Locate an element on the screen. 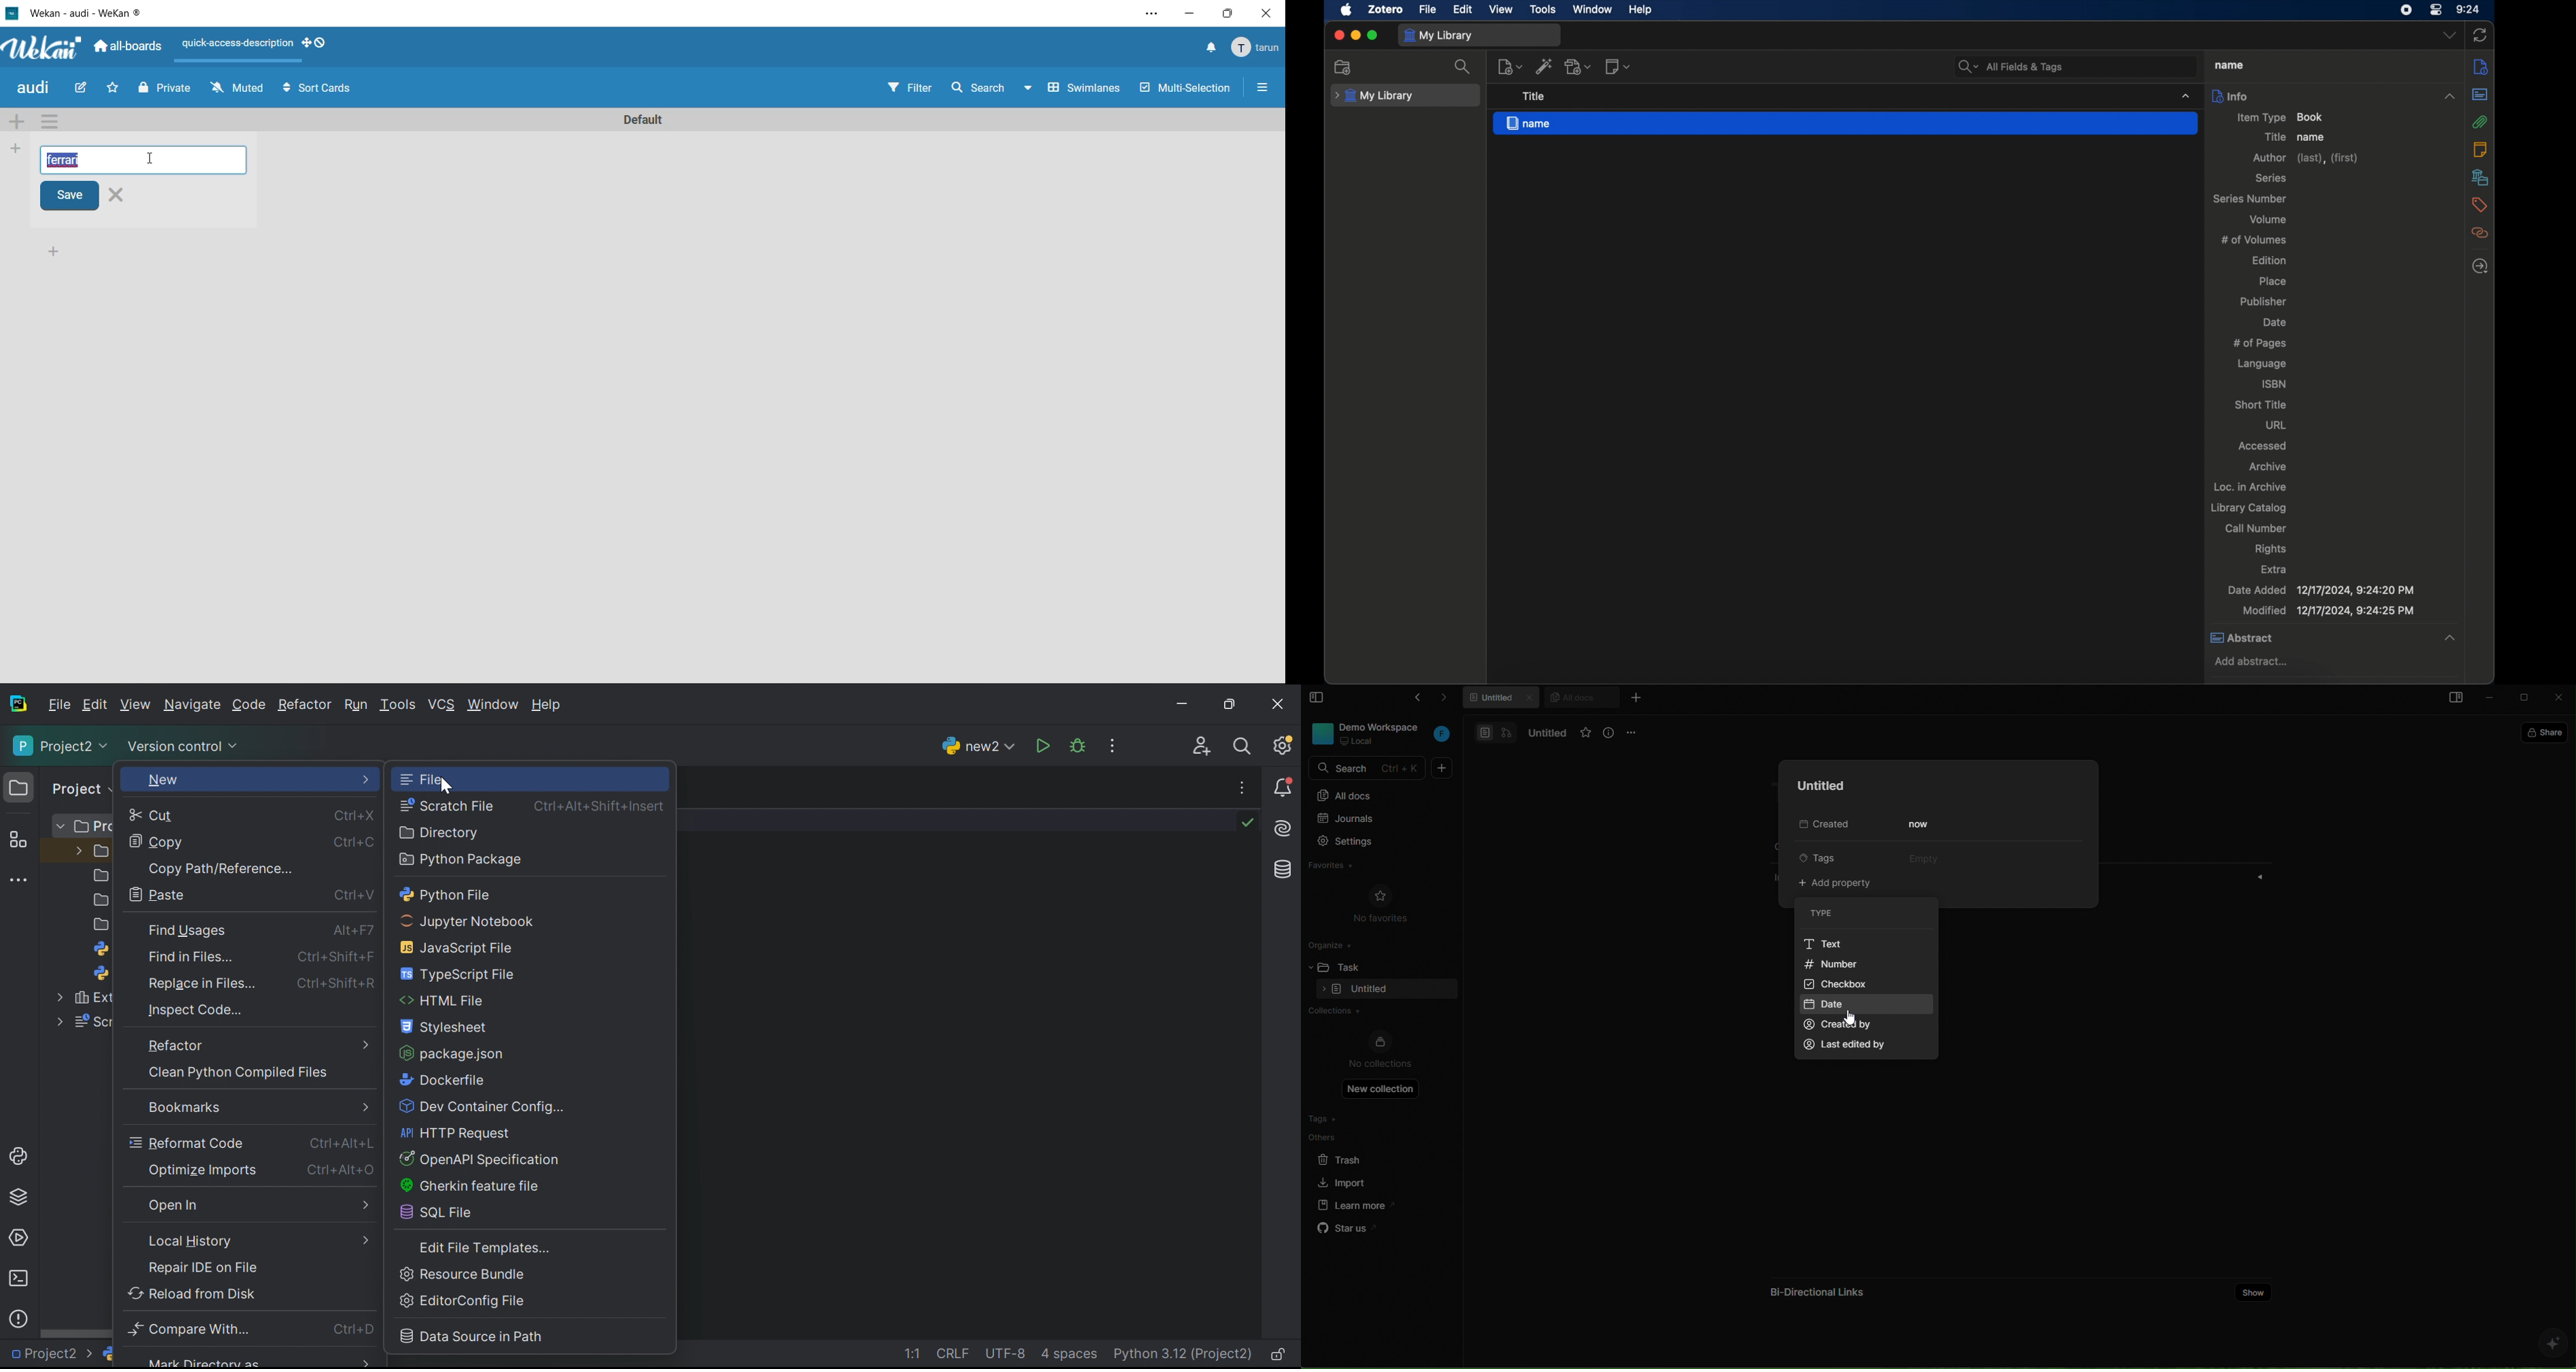 The height and width of the screenshot is (1372, 2576). Edit file templates... is located at coordinates (487, 1249).